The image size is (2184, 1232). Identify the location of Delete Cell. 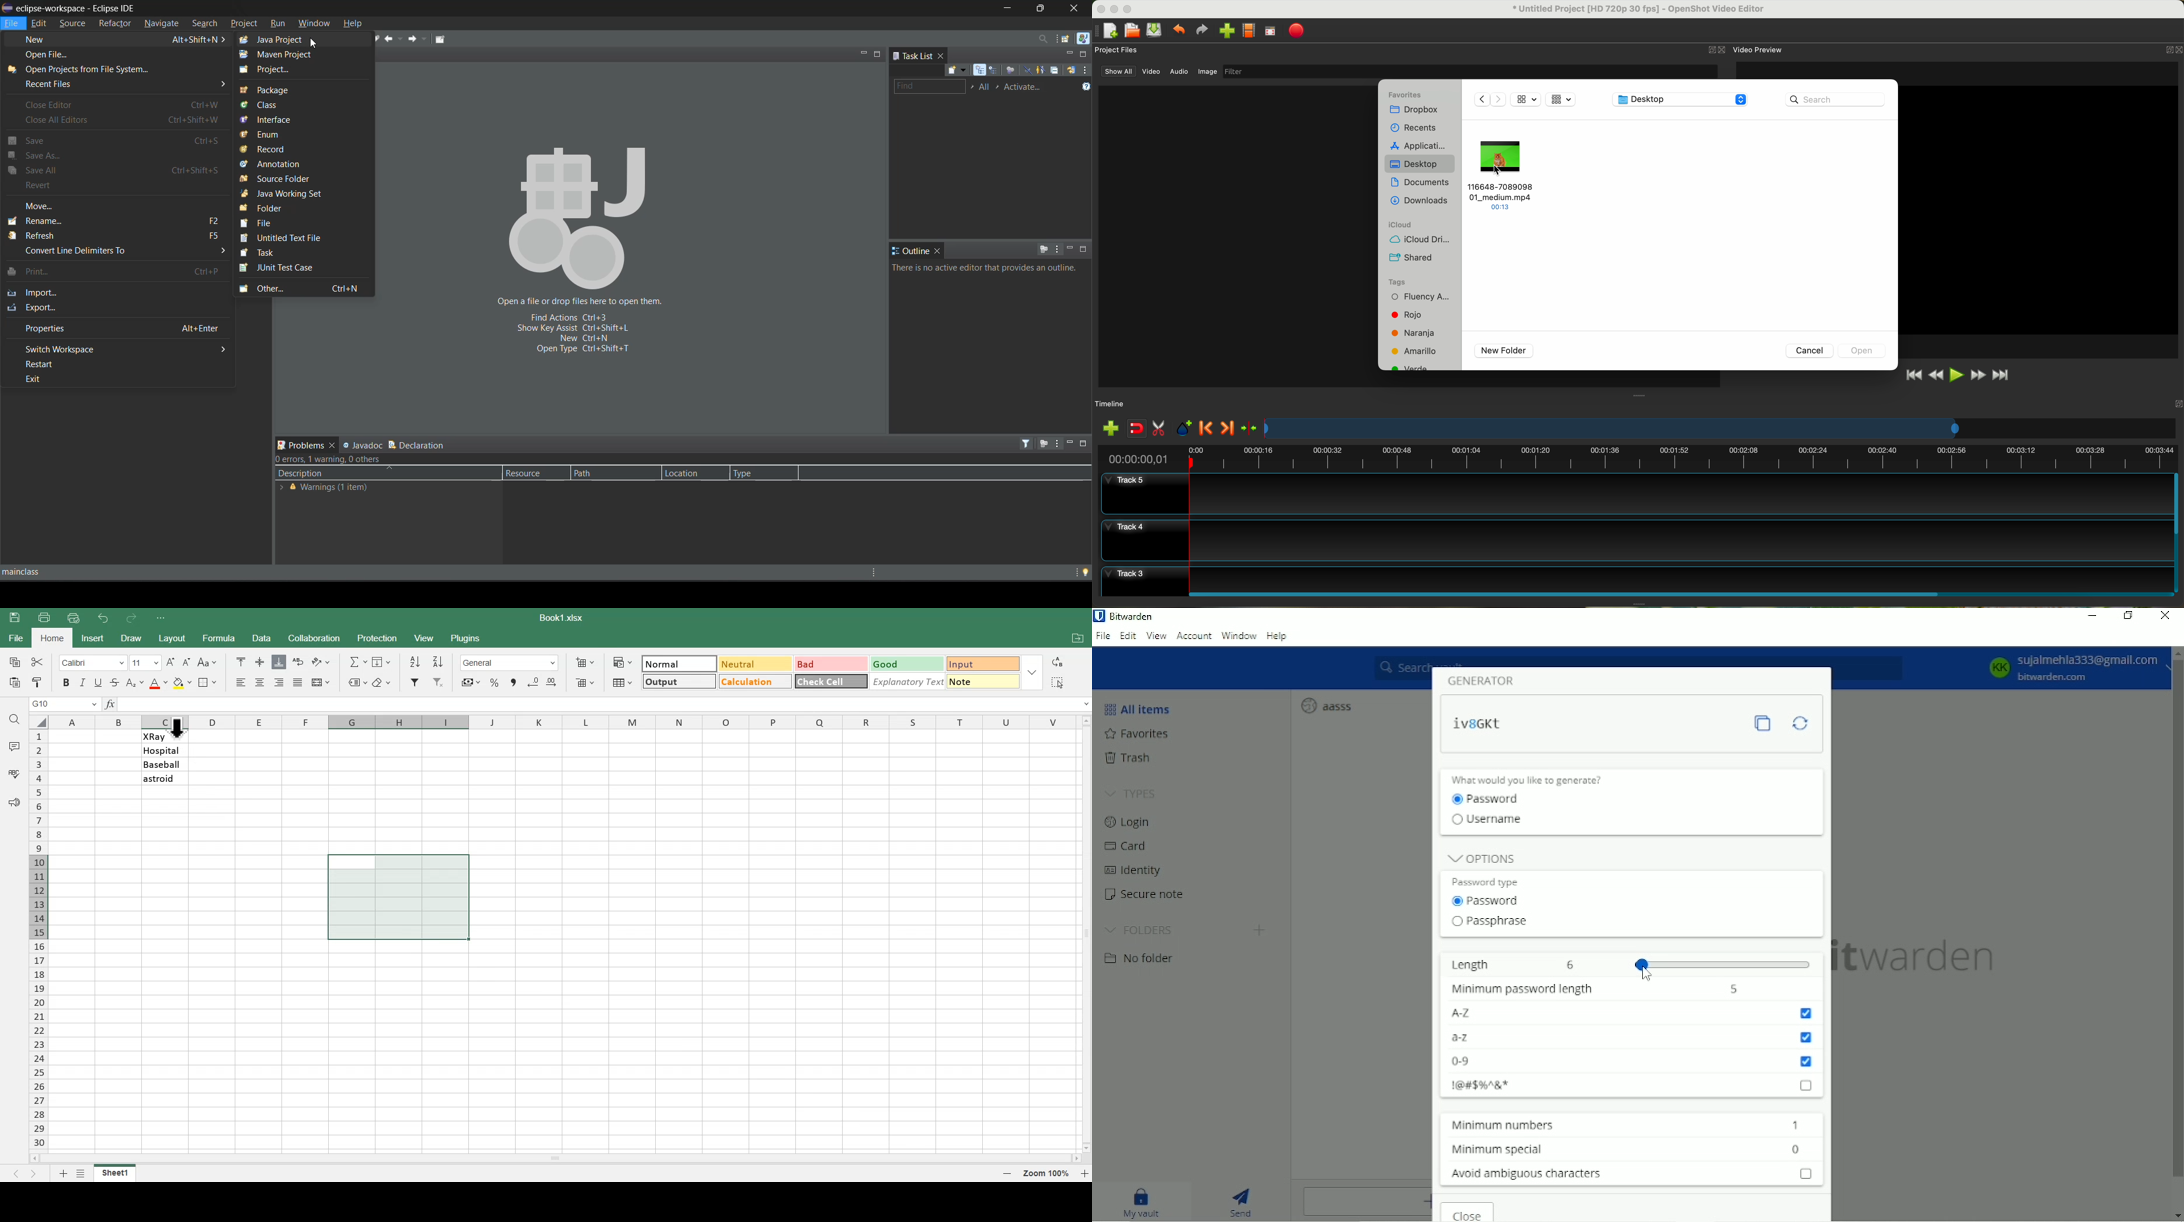
(585, 682).